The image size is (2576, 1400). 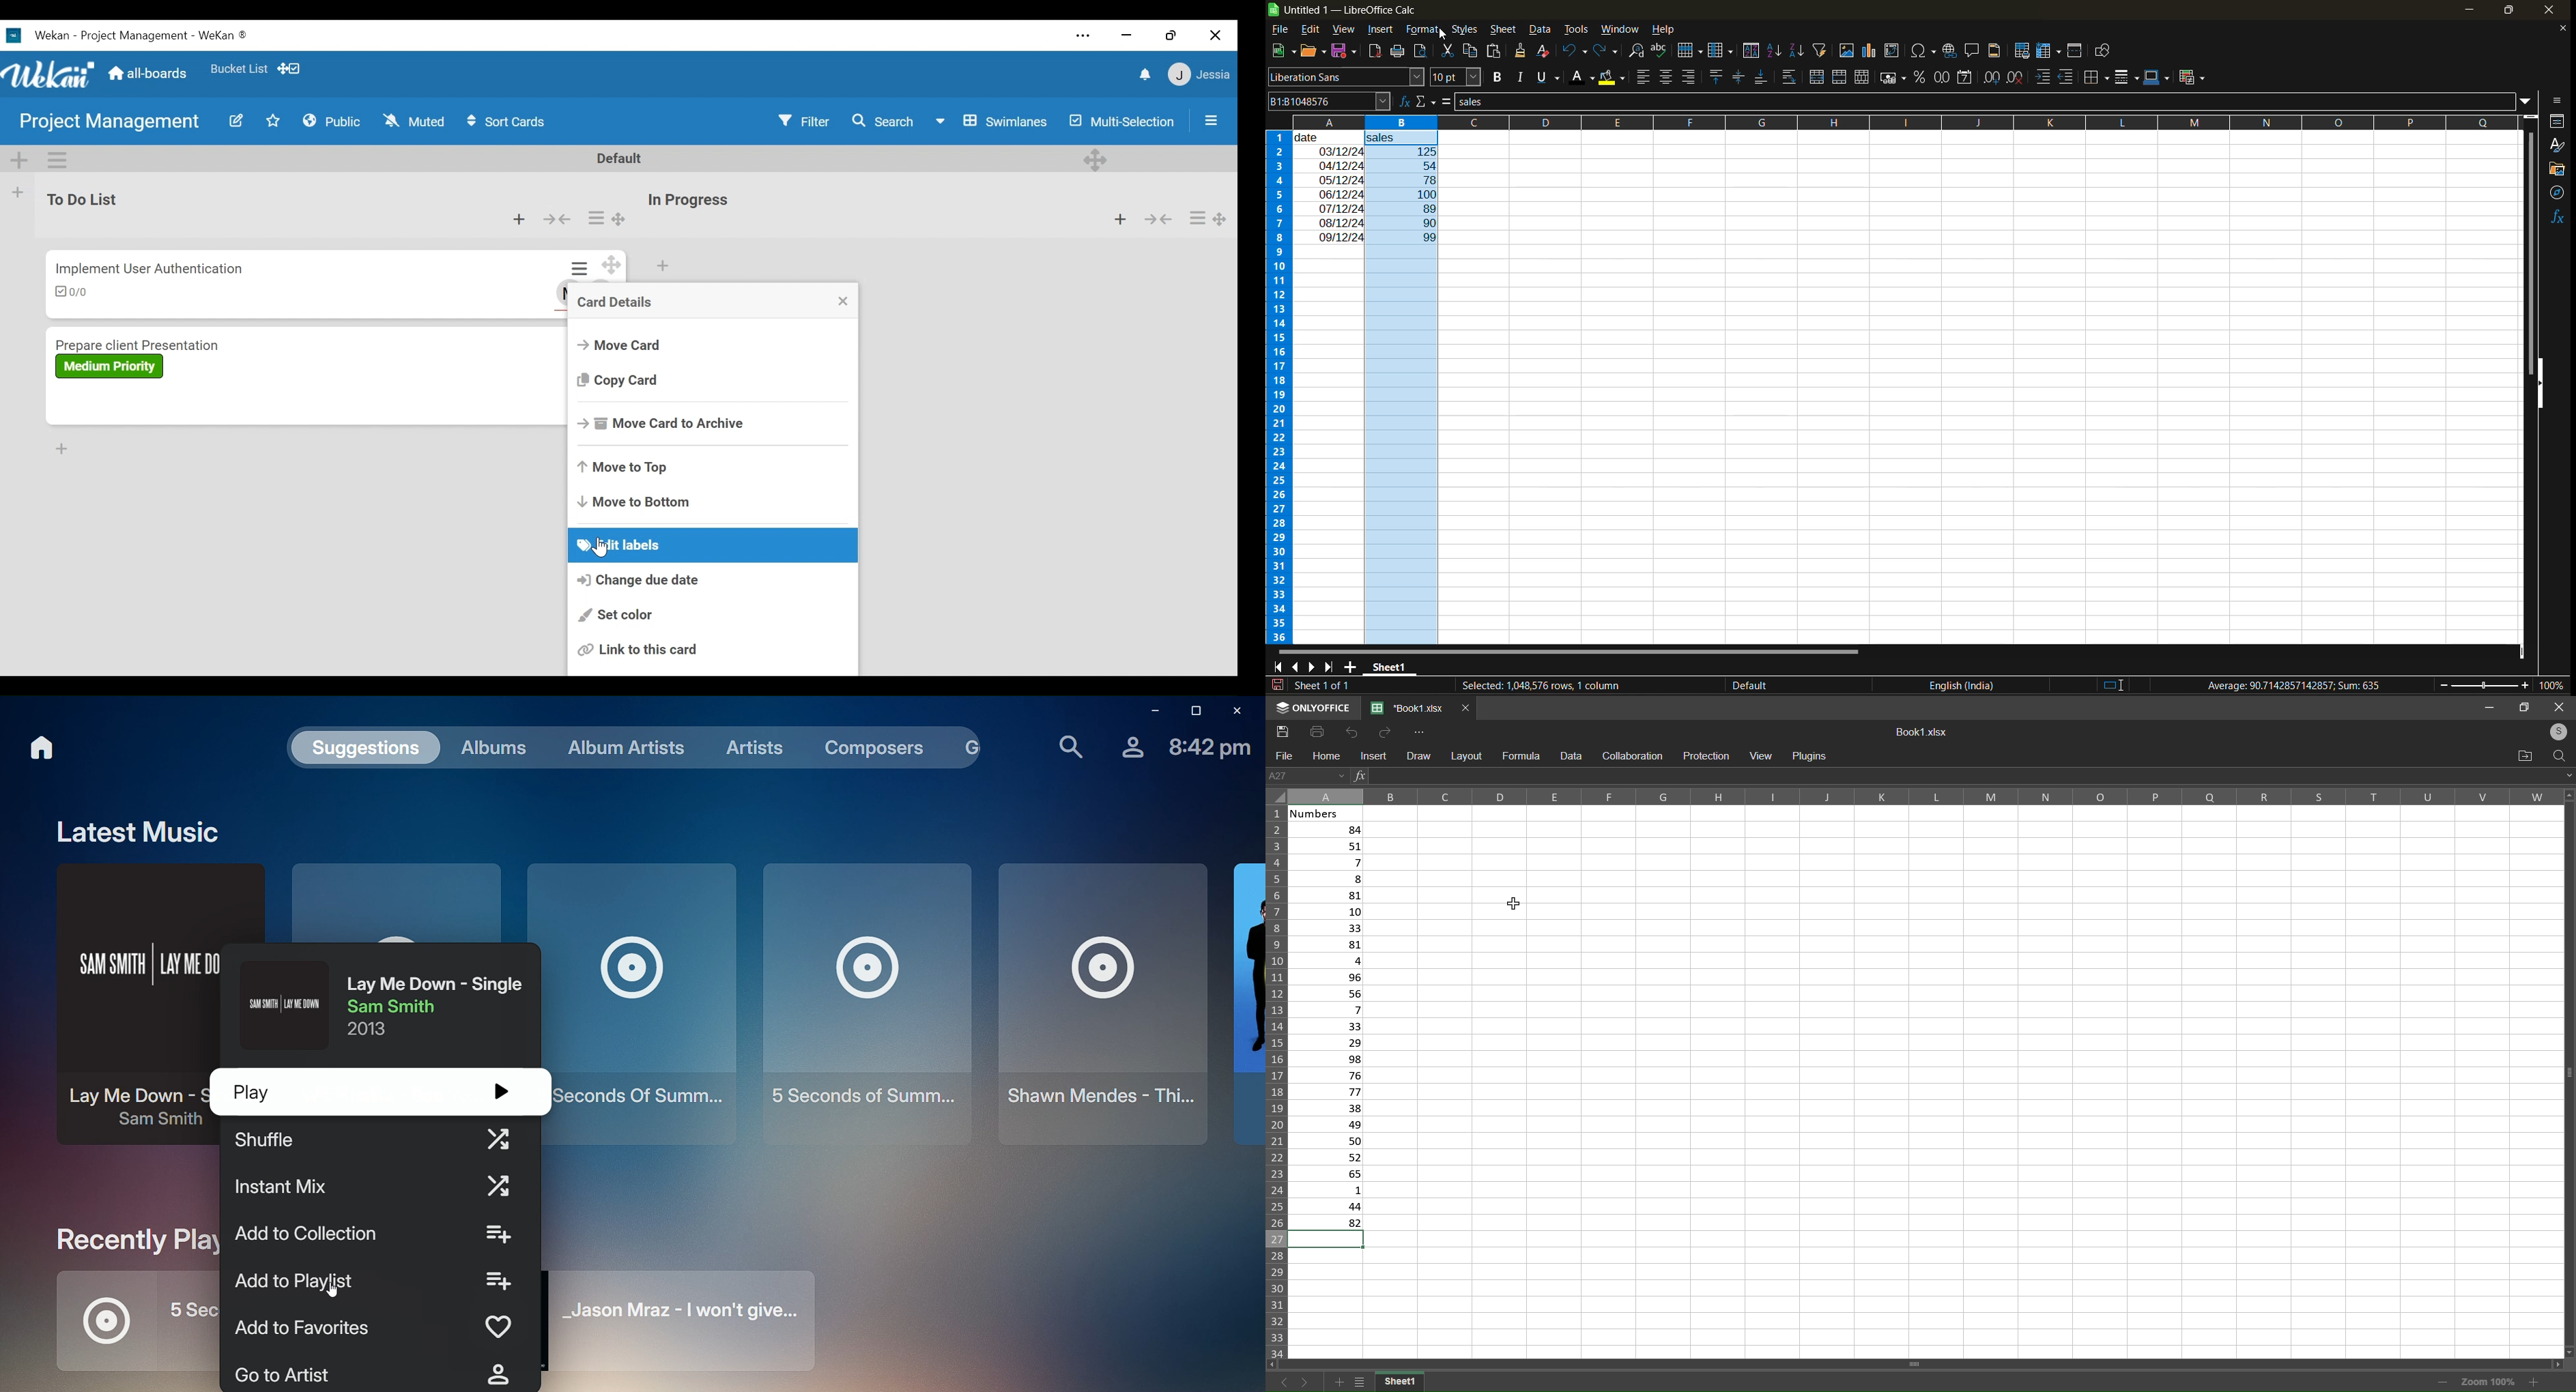 What do you see at coordinates (2549, 686) in the screenshot?
I see `zoom factor` at bounding box center [2549, 686].